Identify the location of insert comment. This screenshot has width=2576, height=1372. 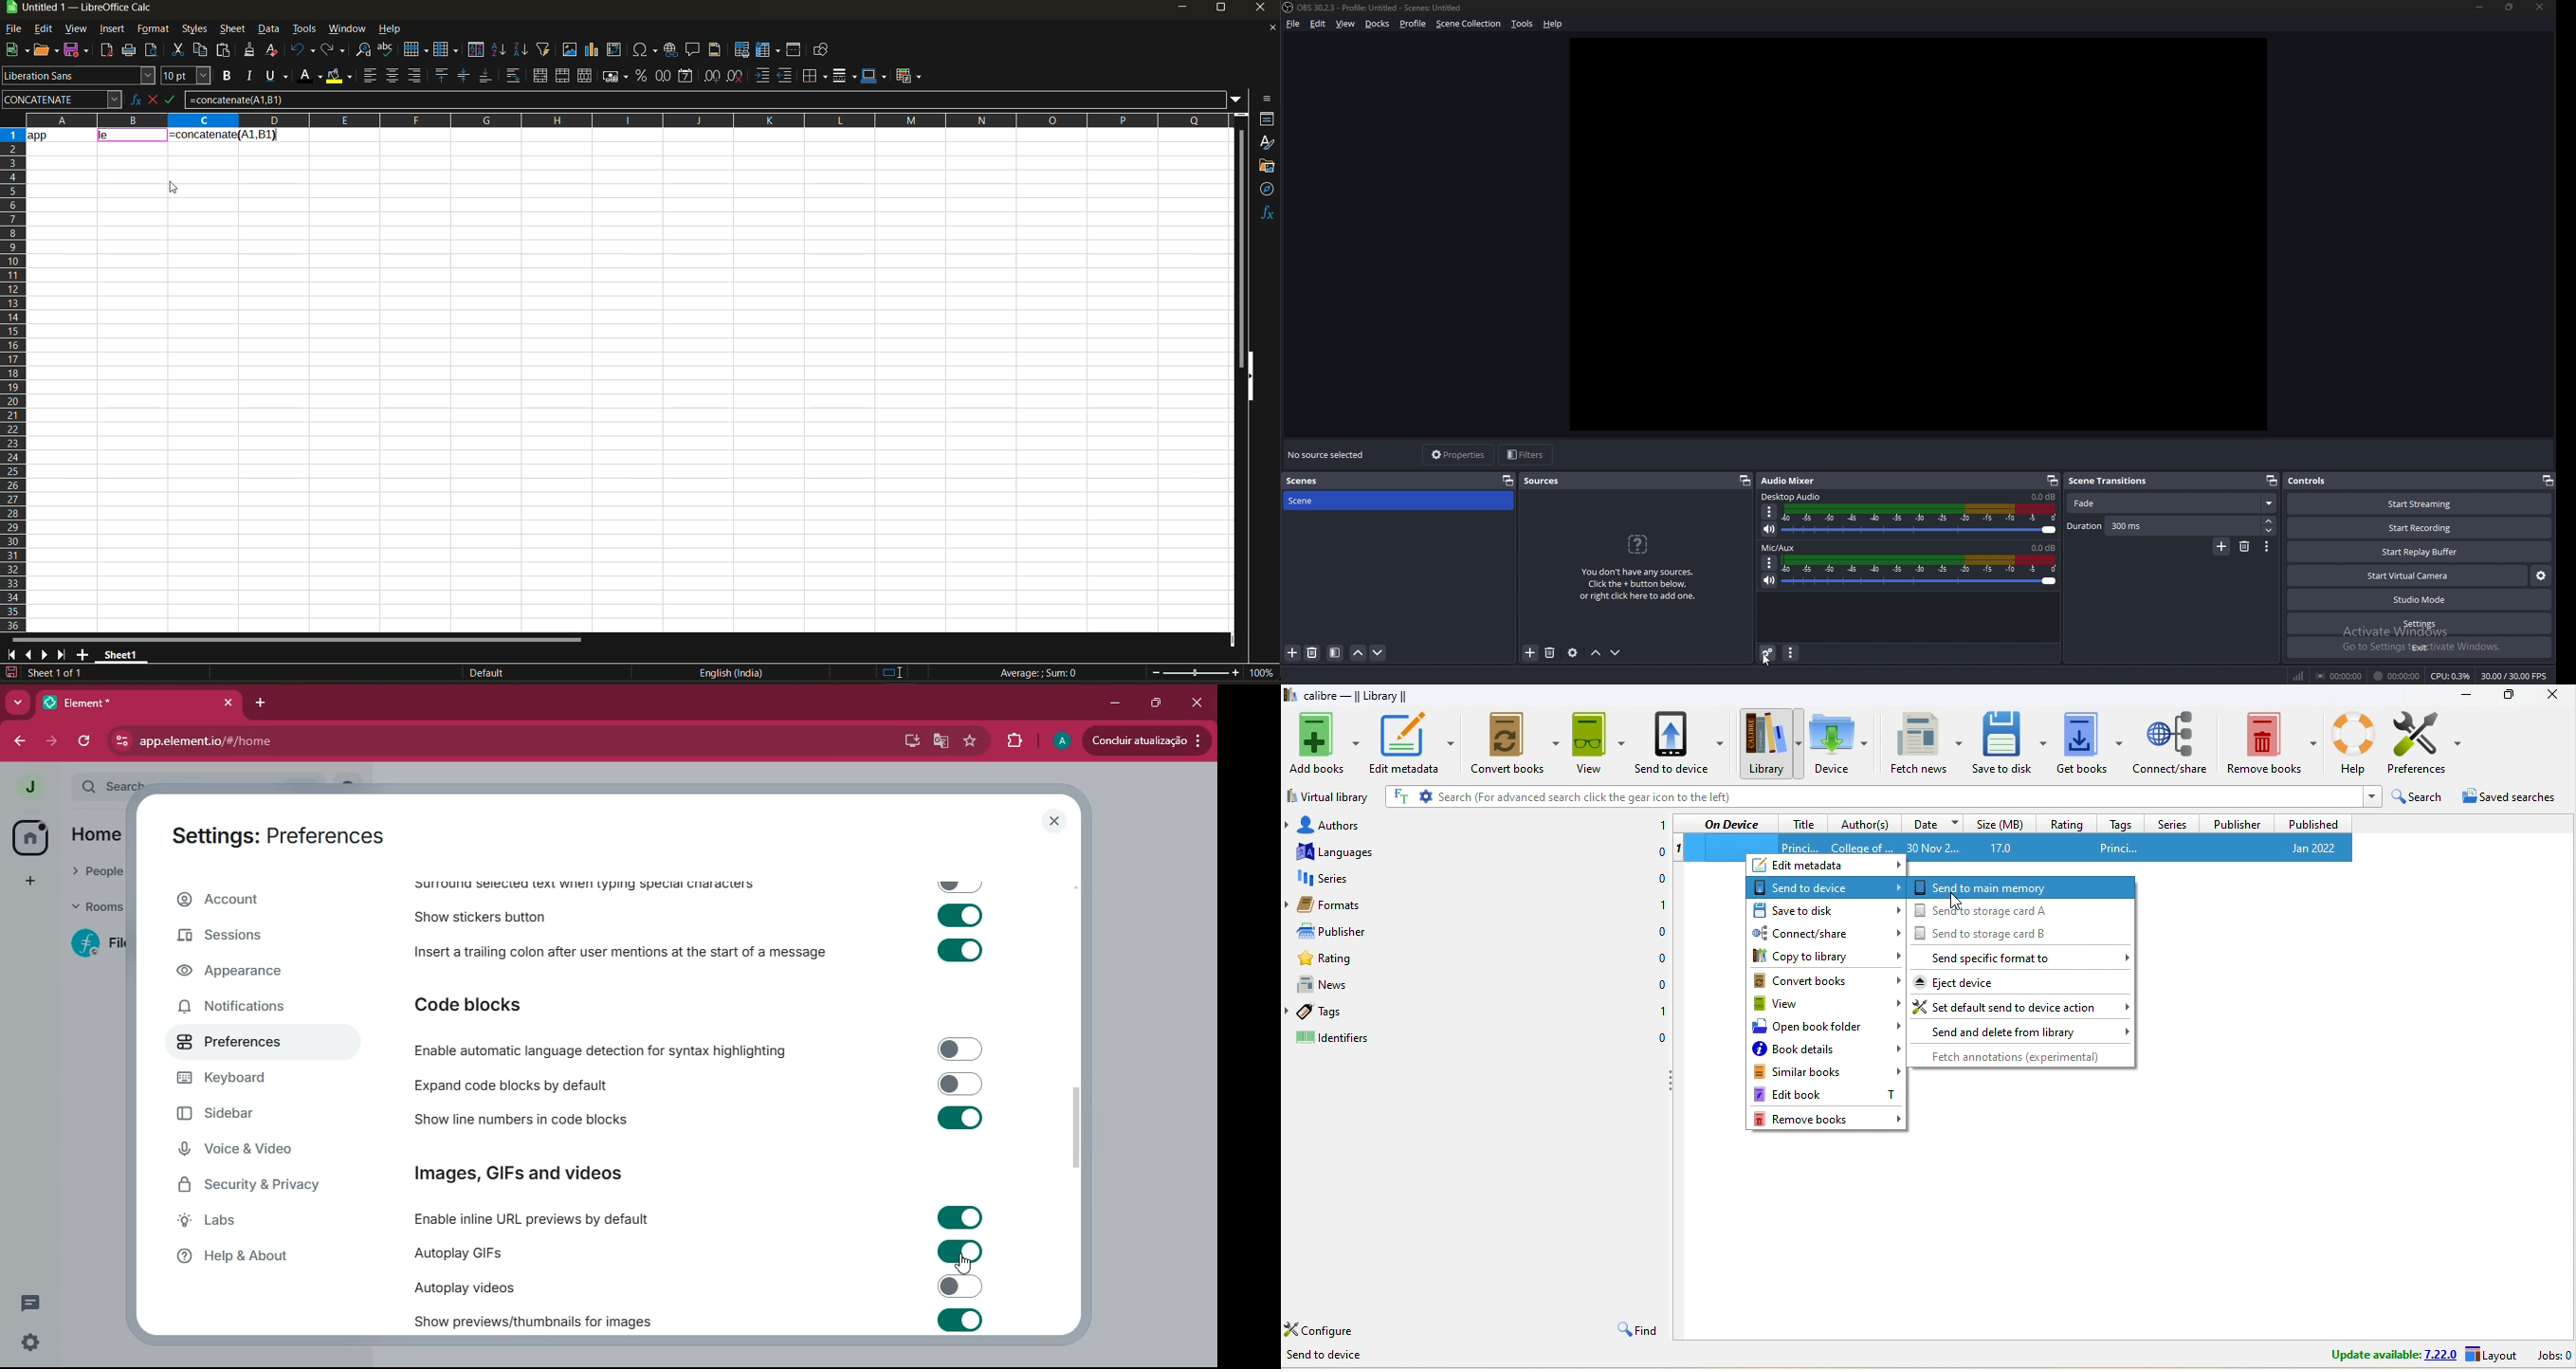
(693, 50).